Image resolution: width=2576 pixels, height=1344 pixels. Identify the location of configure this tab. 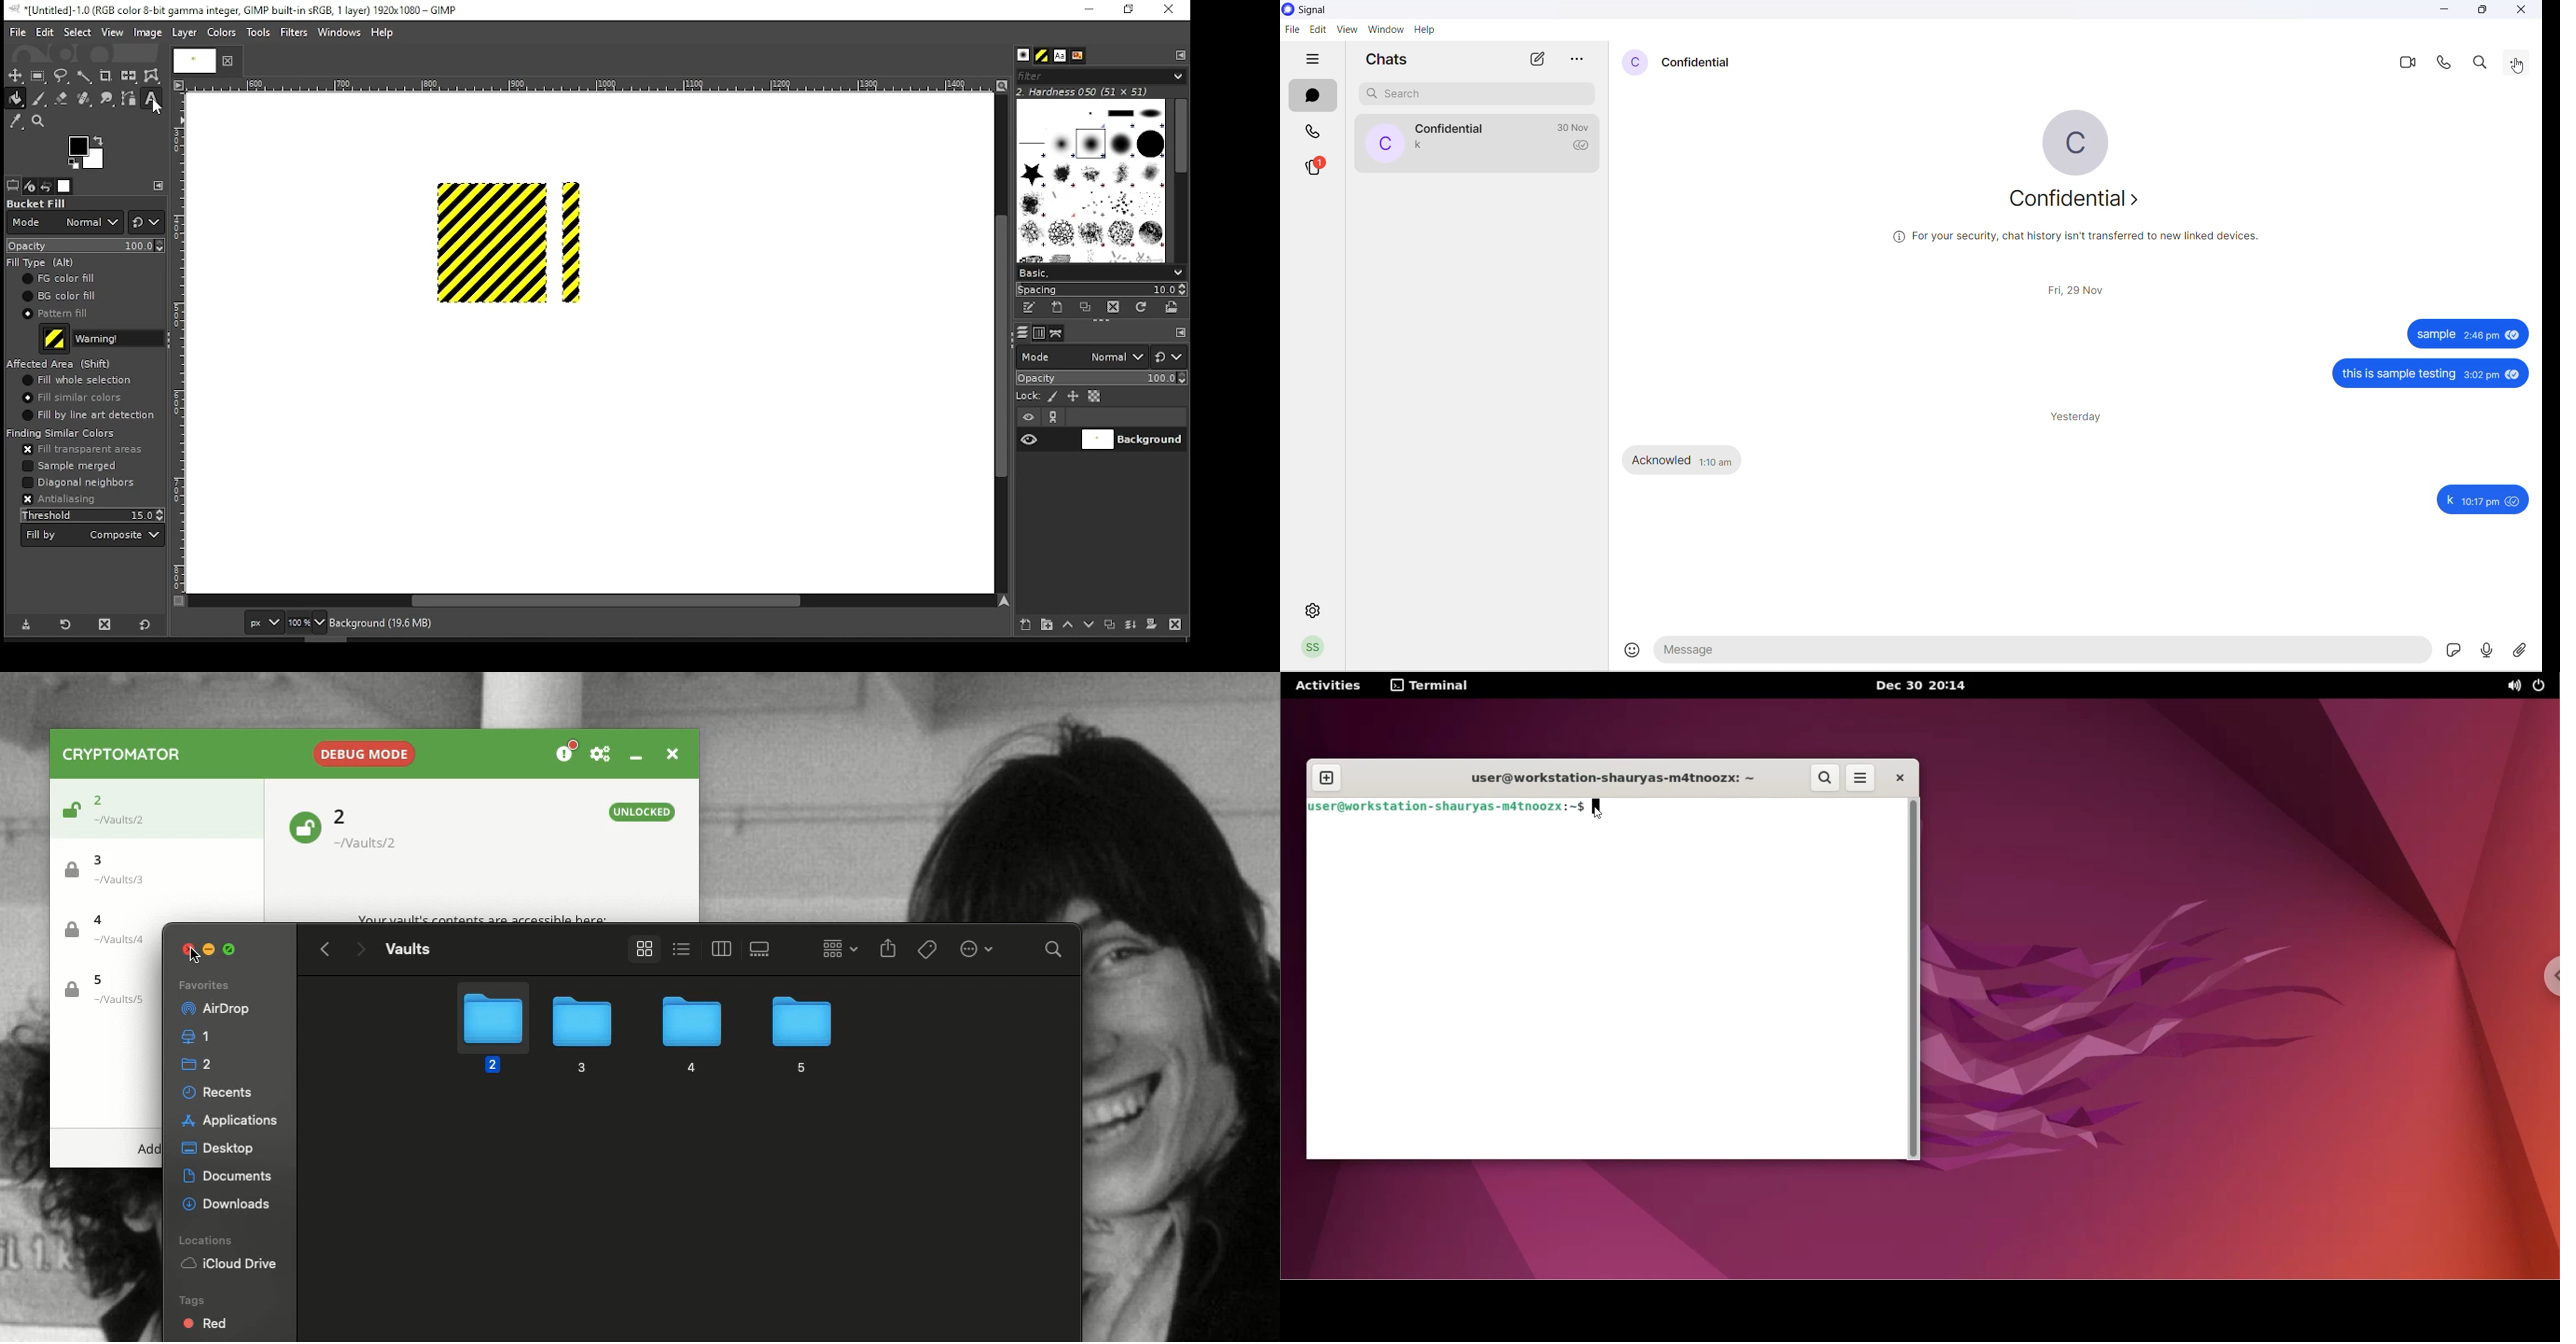
(161, 186).